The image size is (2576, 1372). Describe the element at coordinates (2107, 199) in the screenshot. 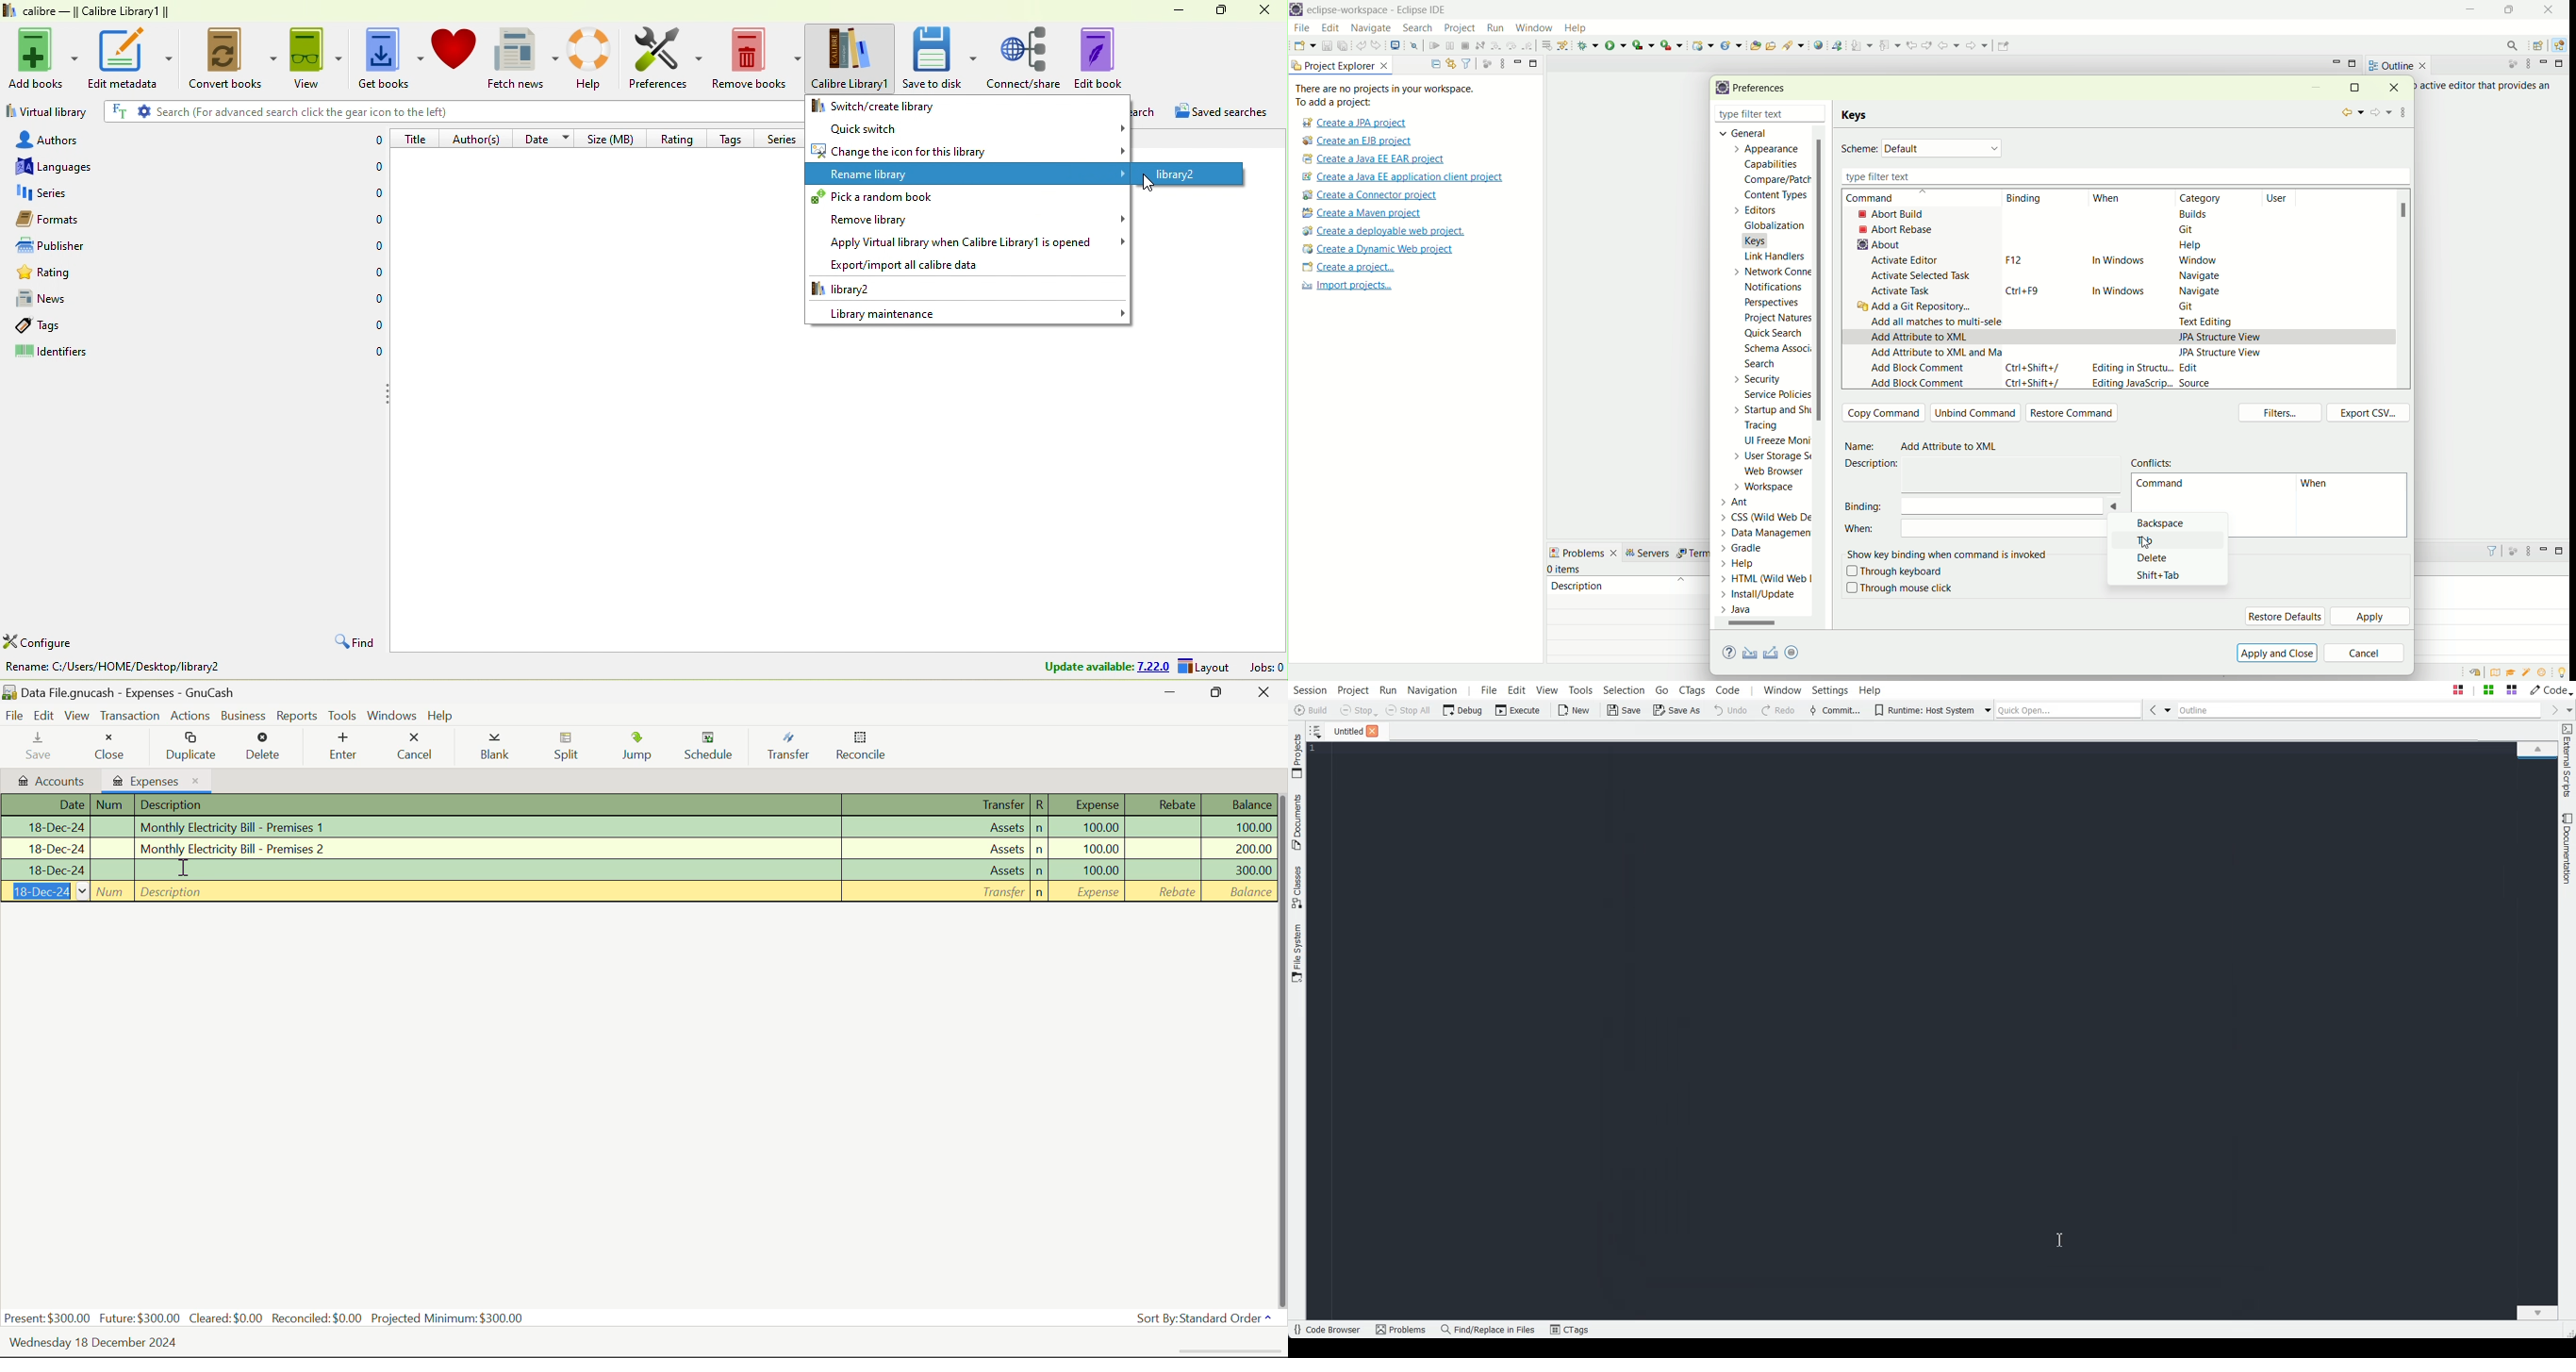

I see `when` at that location.